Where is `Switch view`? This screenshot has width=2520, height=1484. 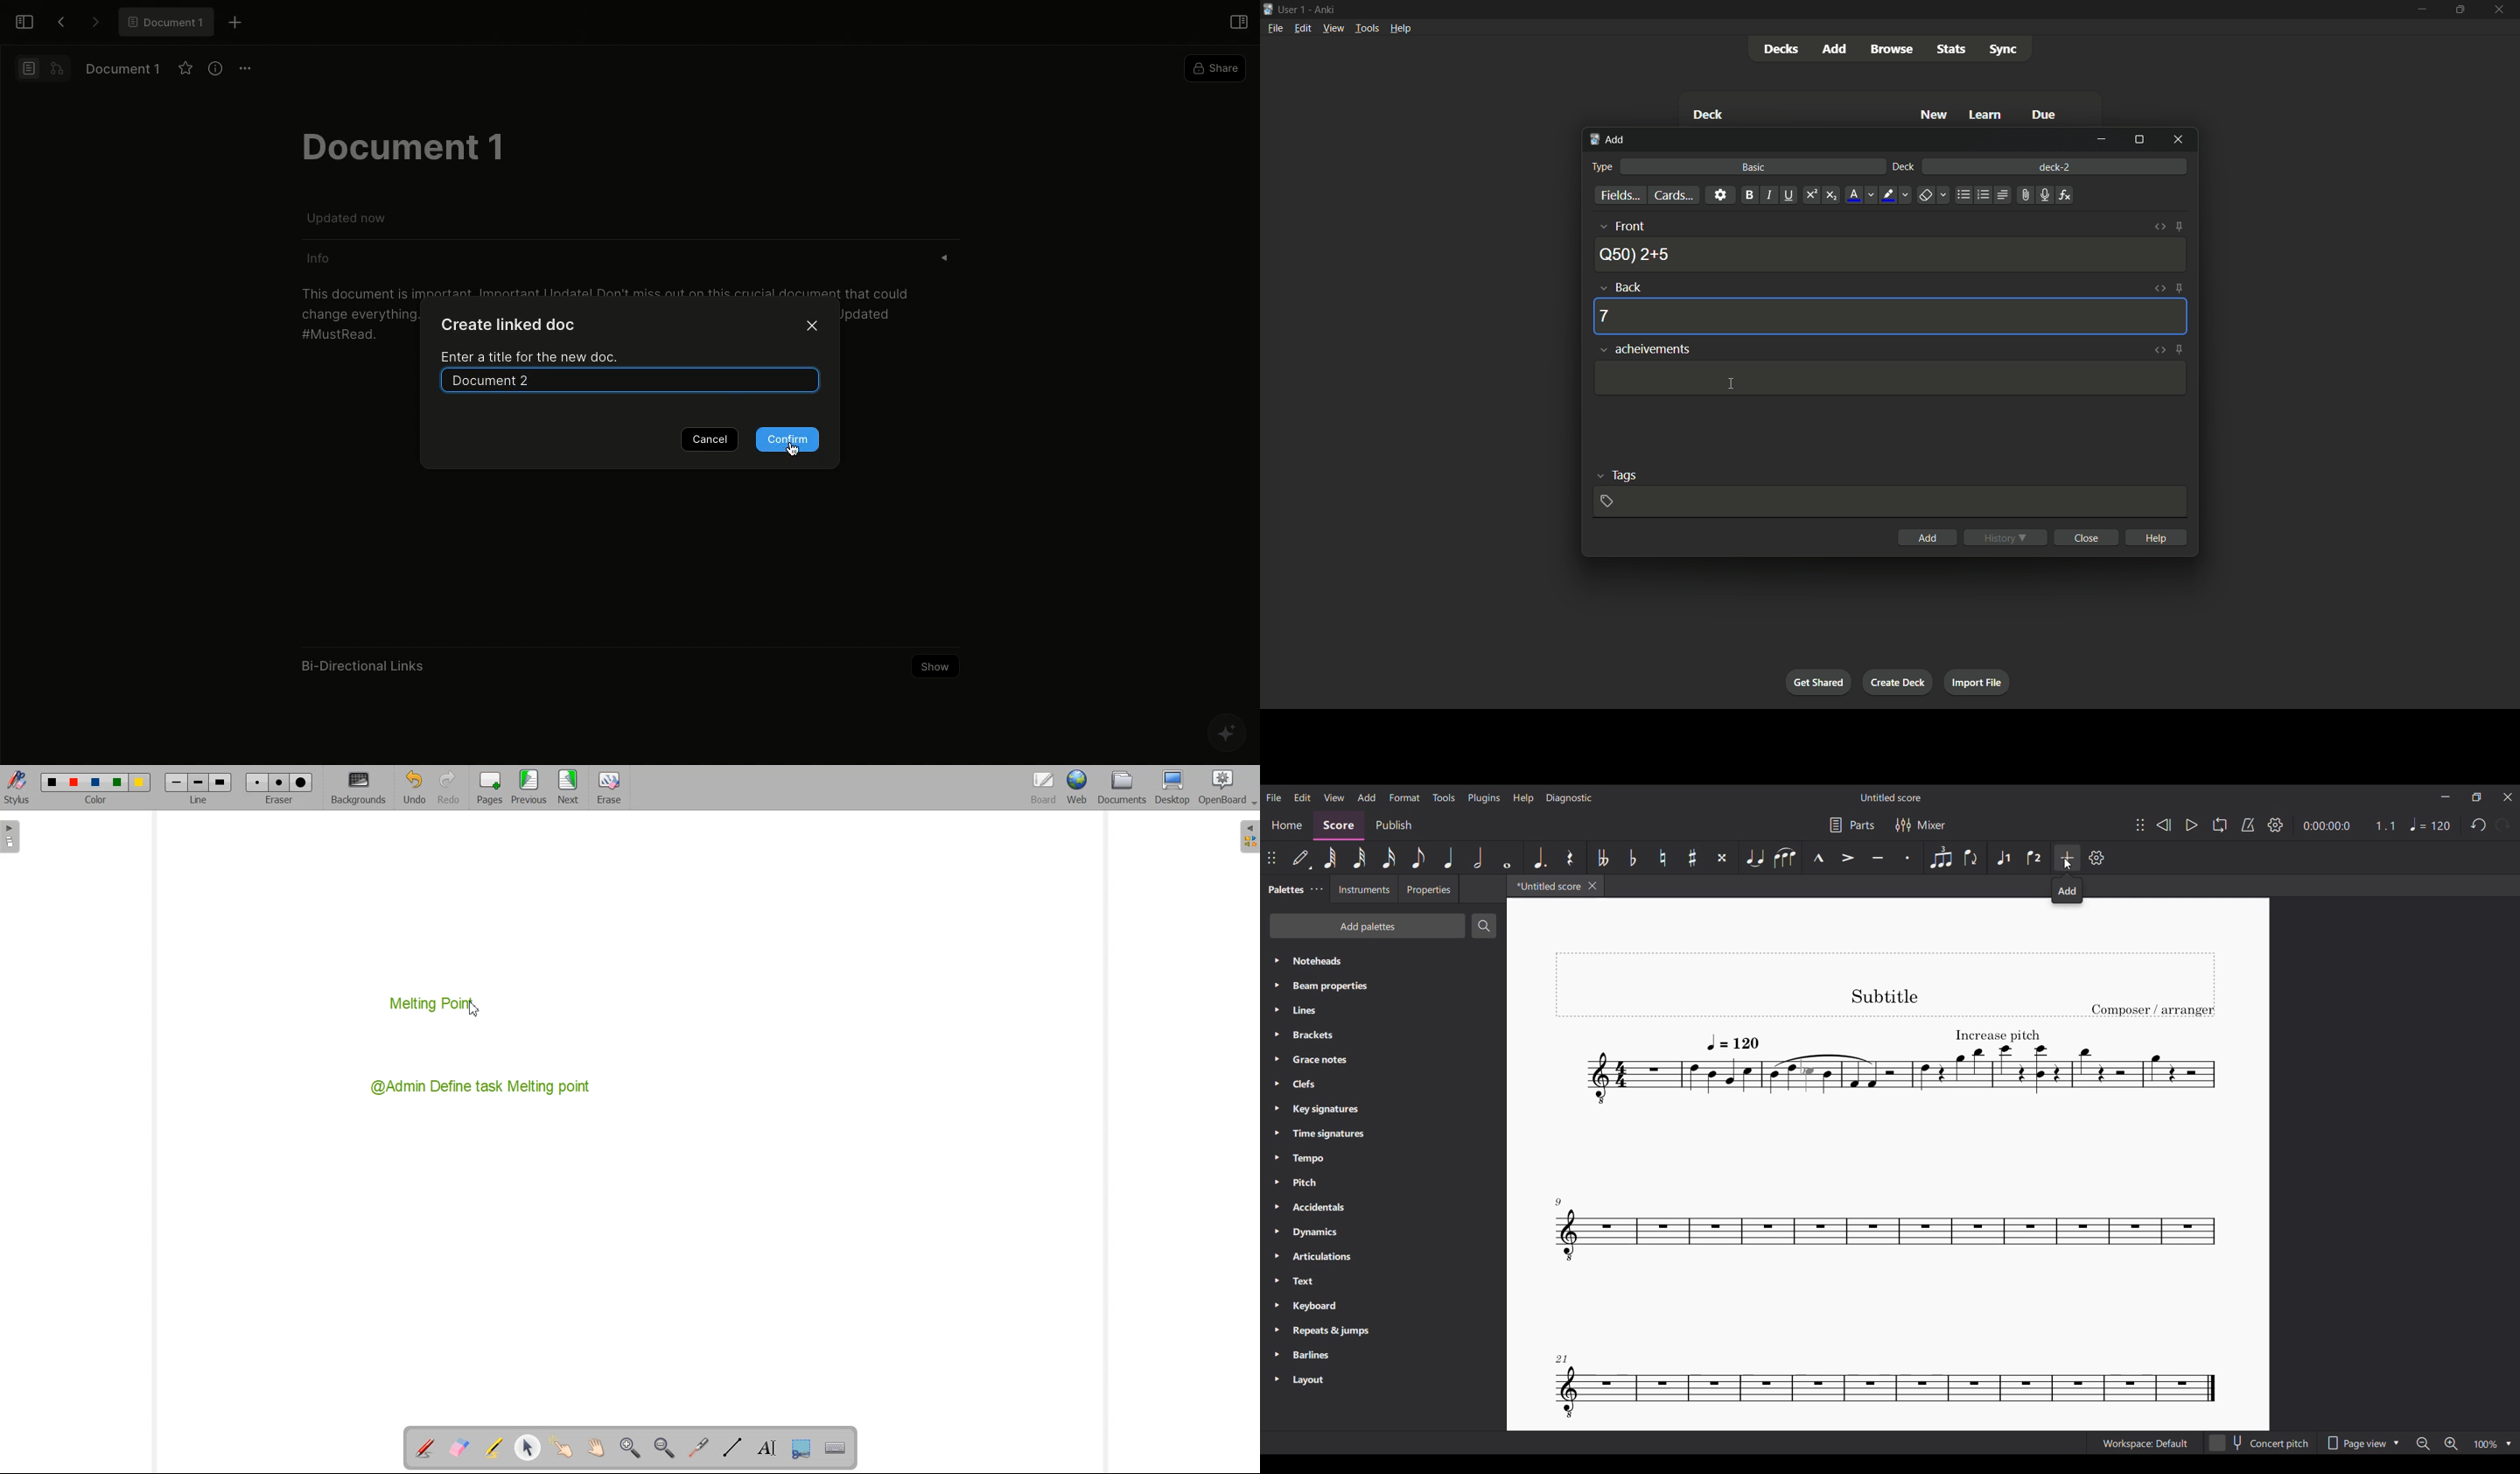
Switch view is located at coordinates (41, 68).